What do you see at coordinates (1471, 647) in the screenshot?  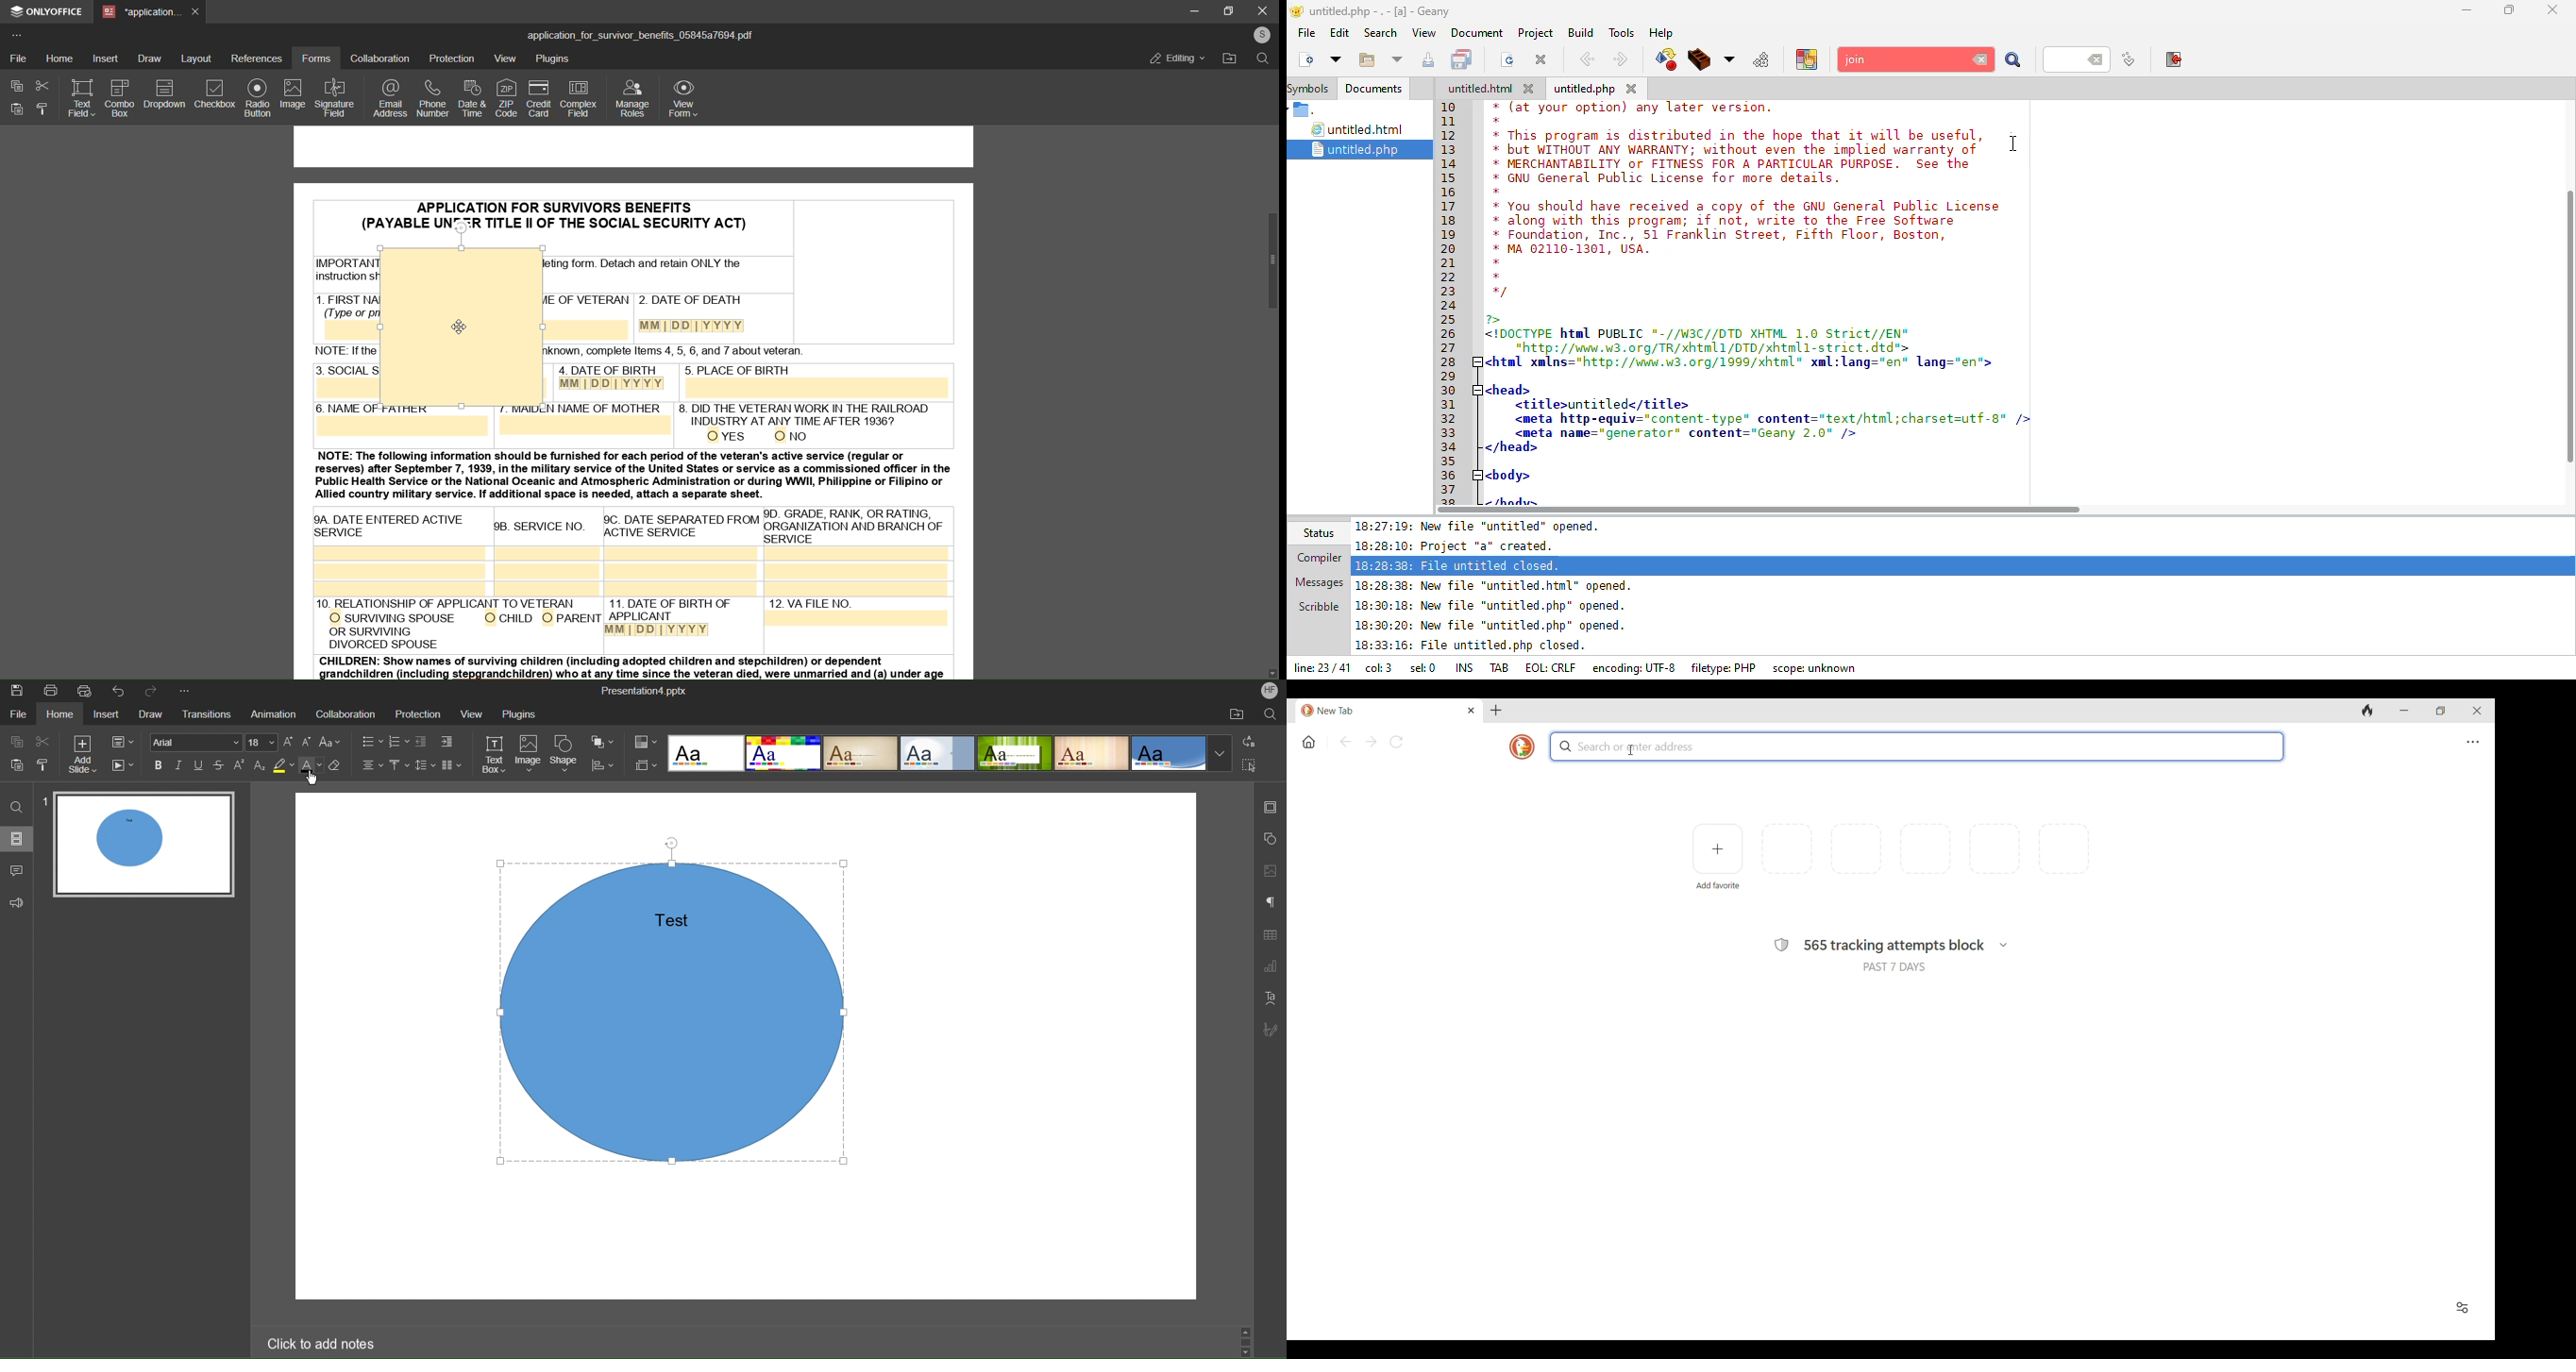 I see `18:33:16: file untitled.php closed.` at bounding box center [1471, 647].